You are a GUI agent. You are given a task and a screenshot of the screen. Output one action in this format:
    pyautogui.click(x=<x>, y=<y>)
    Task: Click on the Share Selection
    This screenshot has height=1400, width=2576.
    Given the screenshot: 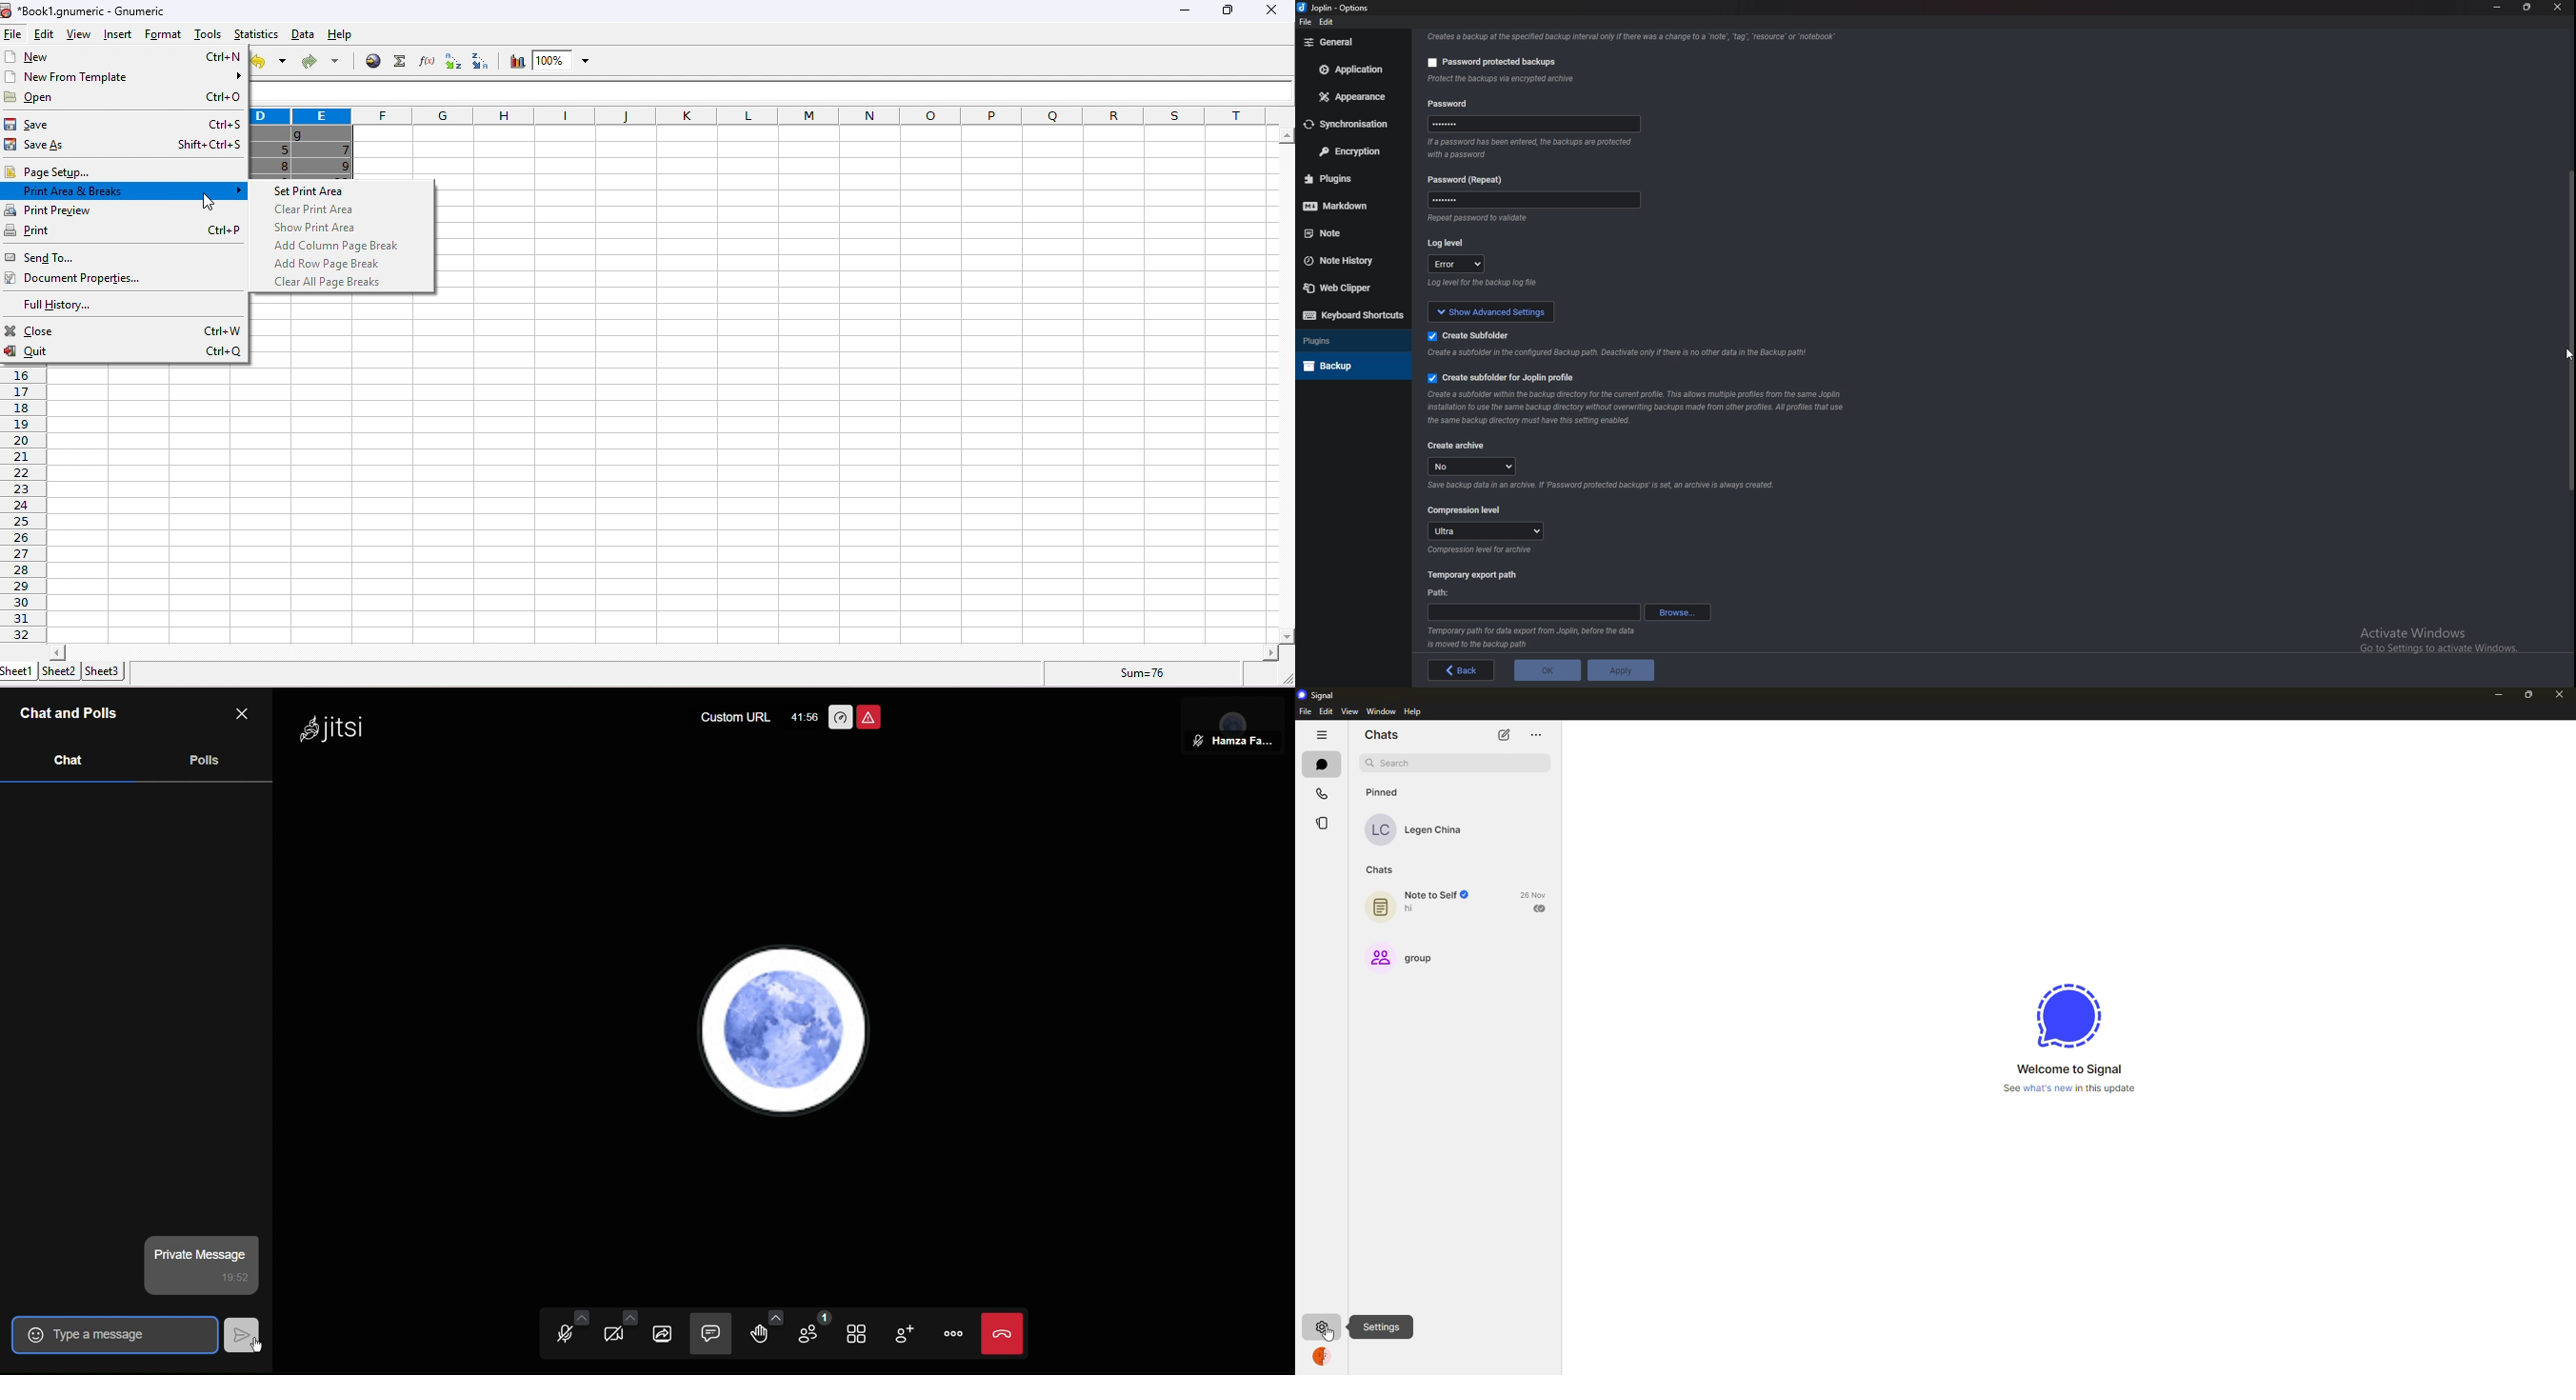 What is the action you would take?
    pyautogui.click(x=661, y=1331)
    